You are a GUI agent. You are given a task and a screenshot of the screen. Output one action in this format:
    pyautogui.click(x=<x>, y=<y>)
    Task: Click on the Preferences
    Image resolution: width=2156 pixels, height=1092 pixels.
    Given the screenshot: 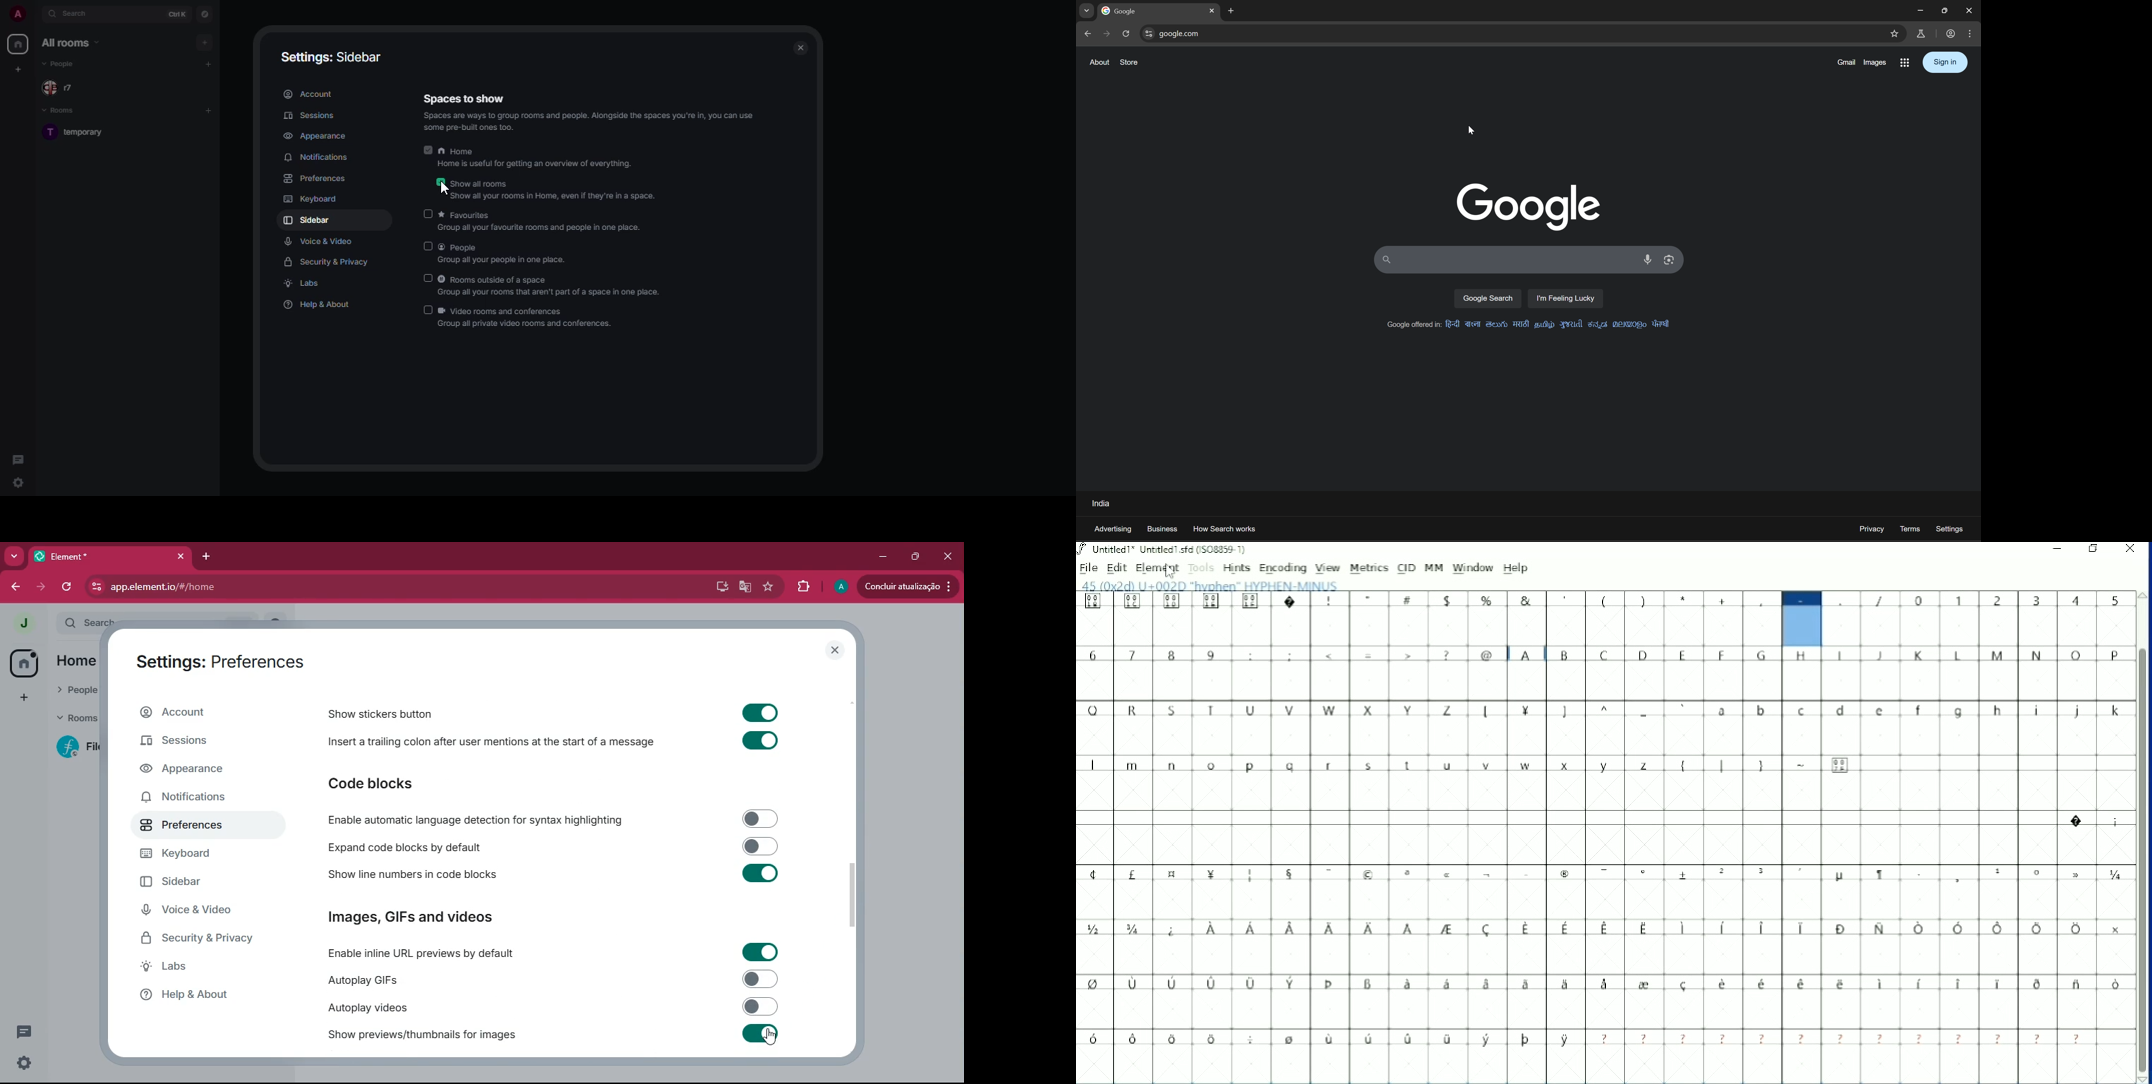 What is the action you would take?
    pyautogui.click(x=206, y=827)
    